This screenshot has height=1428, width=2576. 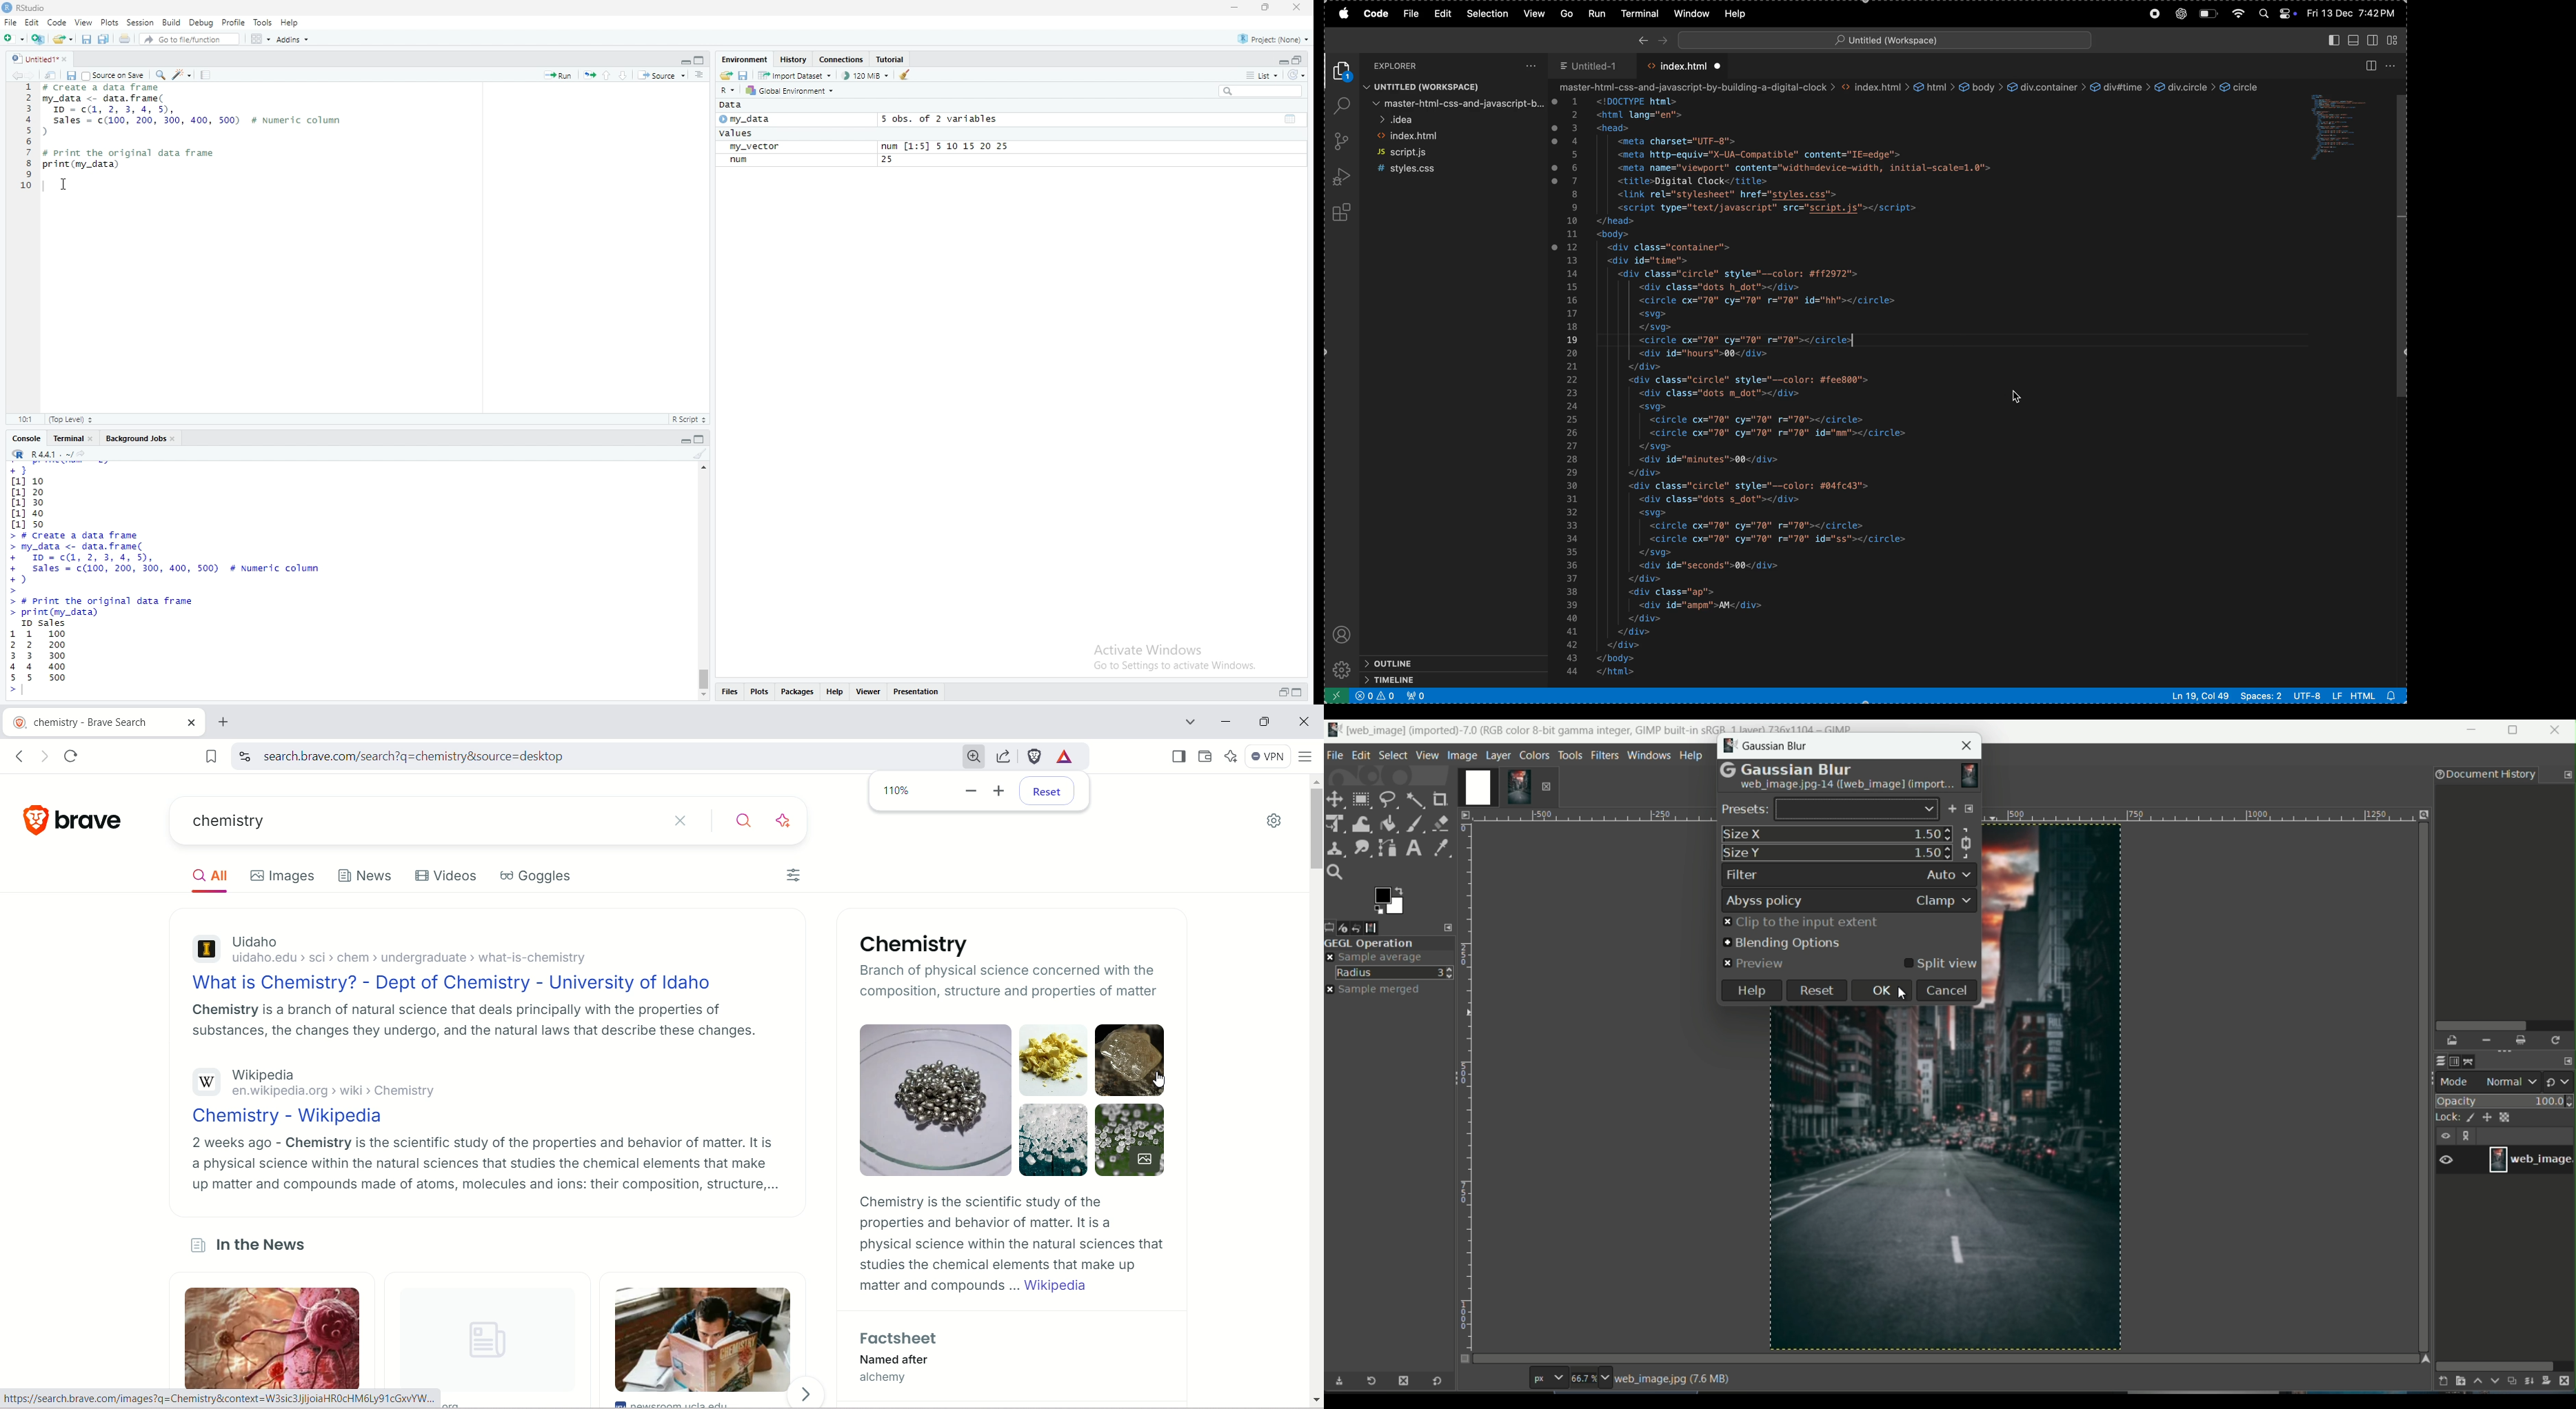 I want to click on <:DULITYFE Nntml>
<html lang="en">
<head>
<meta charset="UTF-8">
<meta http-equiv="X-UA-Compatible" content="IE=edge">
<meta name="viewport" content="width=device-width, initial-scale=1.0">
<title>Digital Clock</title>
<link rel="stylesheet" href="styles.css">
<script type="text/javascript" src="script.js"></script>
</head>
<body>
<div class="container">
<div id="time">
<div class="circle" style="--color: #ff2972">
<div class="dots h_dot"></div>
<circle cx="70" cy="70" r="70" id="hh"></circle>
<svg>
<circle cx="70" cy="70" r="70"></circle>
</svg> IN
<div id="hours">00</div>
</div>
<div class="circle" style="--color: #fee800">
<div class="dots m_dot"></div>
<svg>
<circle cx="70" cy="70" r="70"></circle>
<circle cx="70" cy="70" r="70" id="mm"></circle>
</svg>
<div id="minutes">00</div>
</div>
<div class="circle" style="--color: #04fc43">
<div class="dots s_dot"></div>
<svg>
<circle cx="70" cy="70" r="70"></circle>
<circle cx="70" cy="70" r="70" id="ss"></circle>
</svg>
<div id="seconds">00</div>
</div>
<div class="ap">
<div id="ampm">AM</div>
</div>
</div>
</div>
</body>
</html>, so click(x=1827, y=389).